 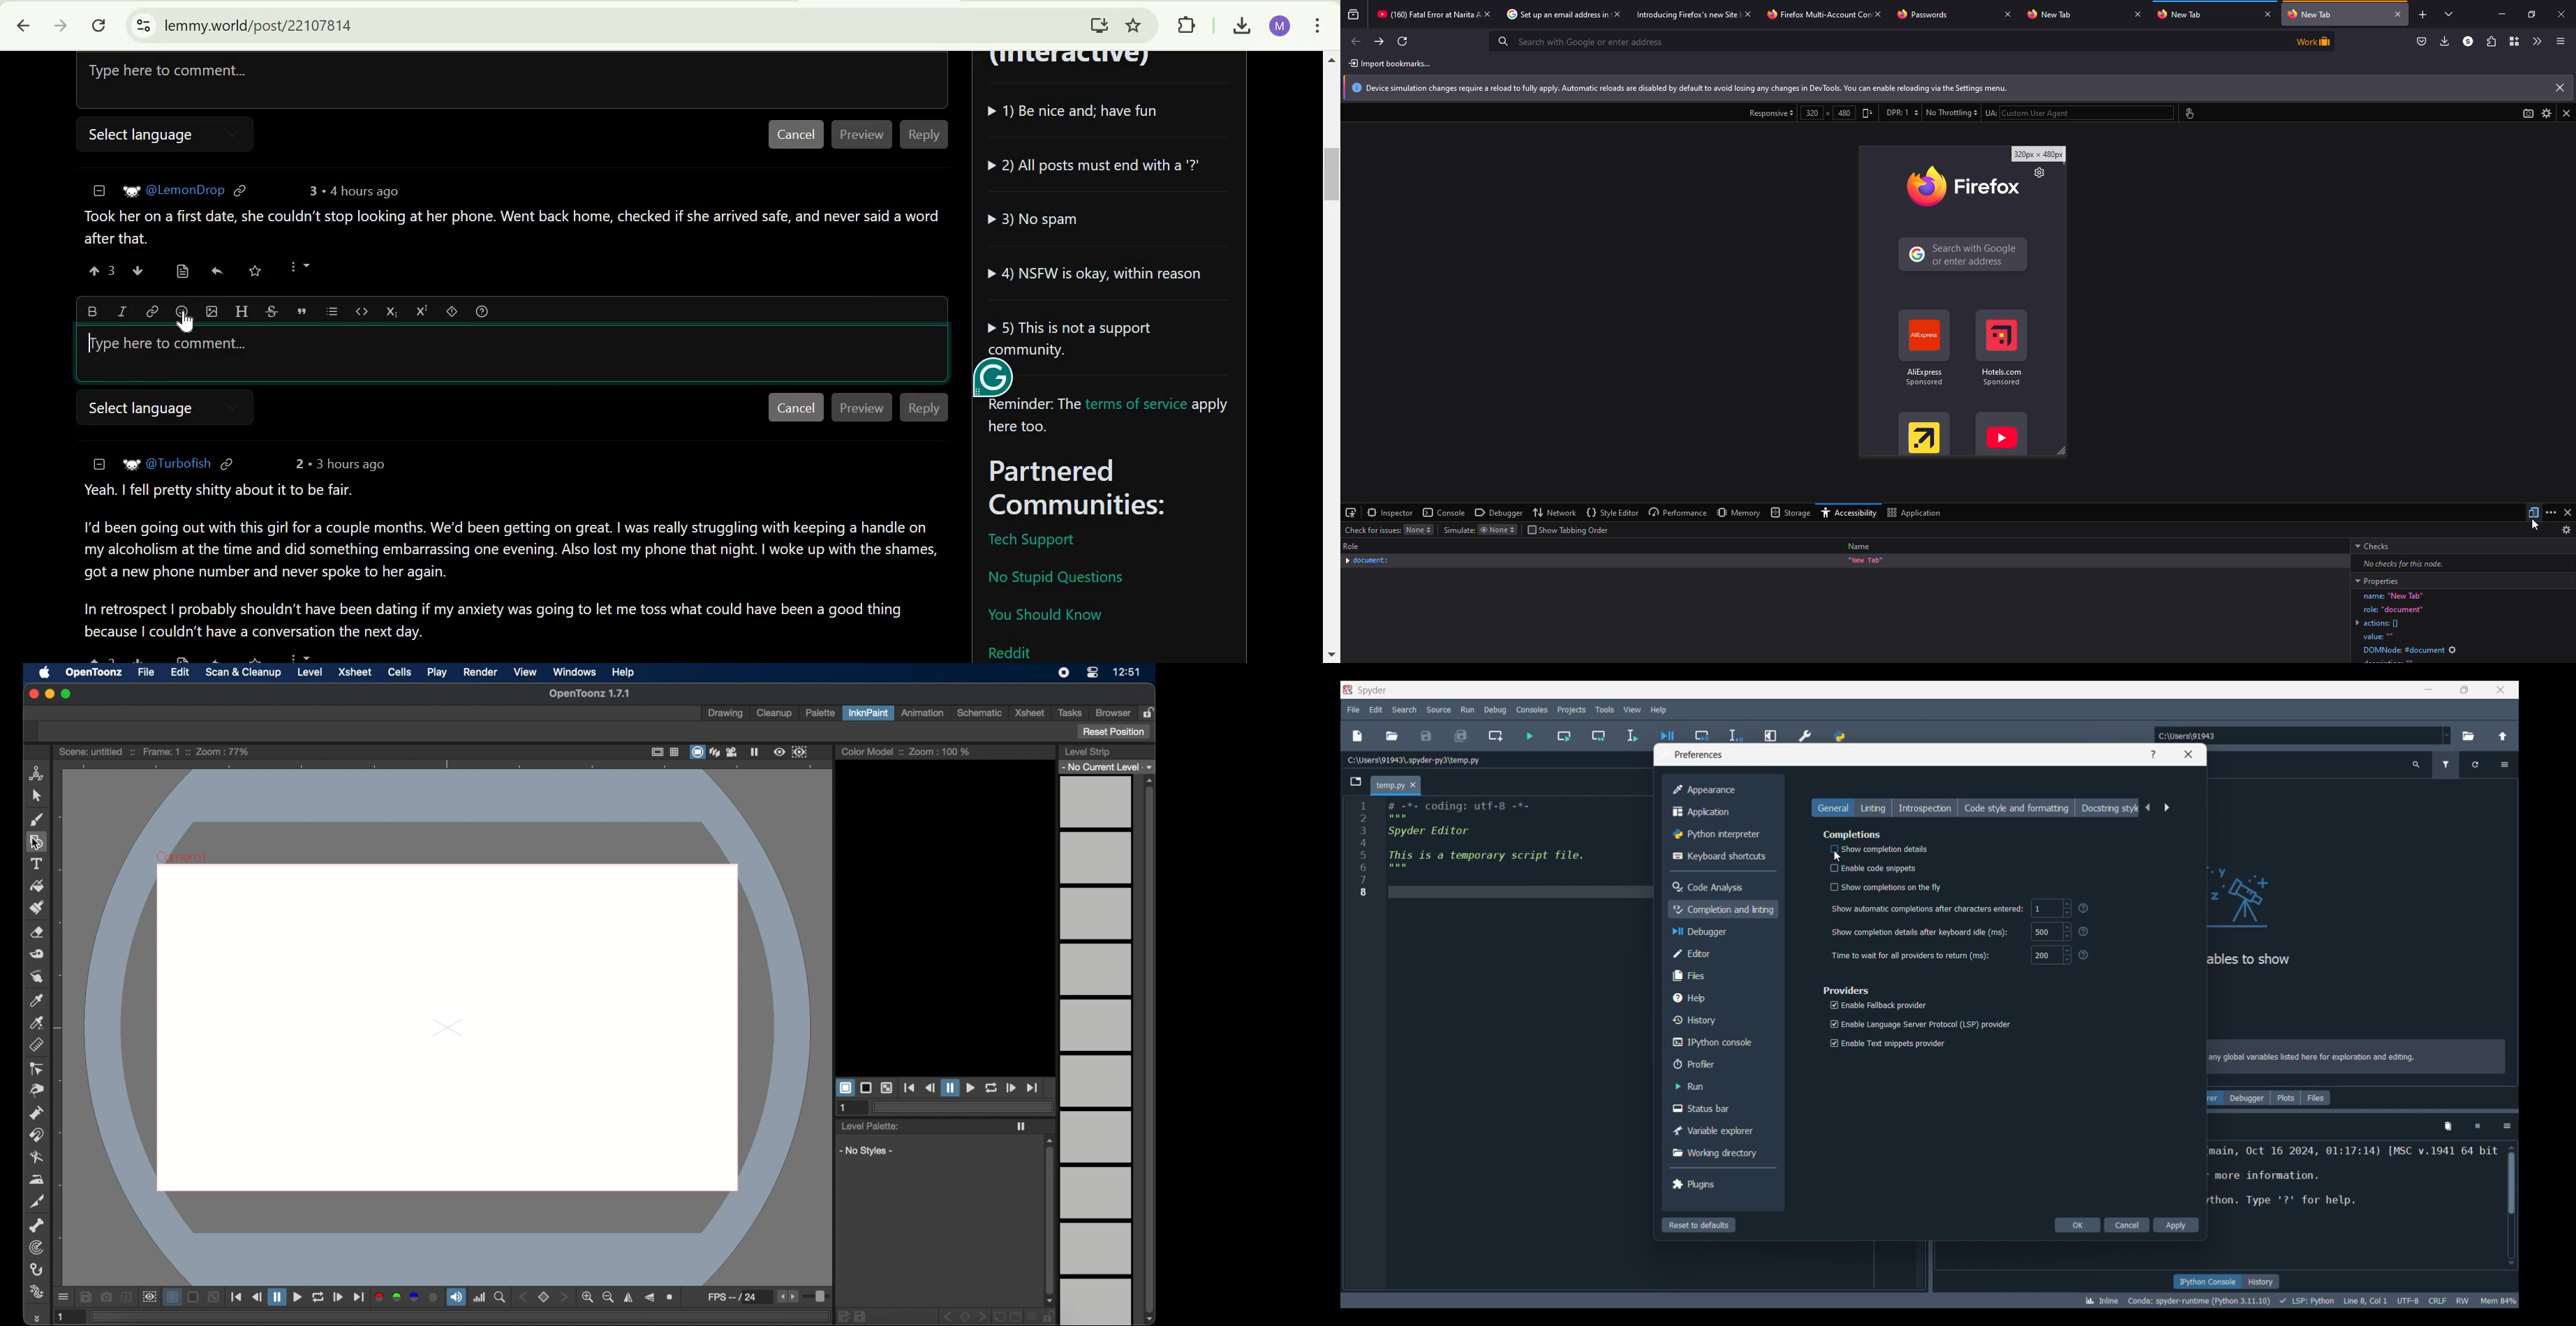 What do you see at coordinates (2496, 14) in the screenshot?
I see `minimize` at bounding box center [2496, 14].